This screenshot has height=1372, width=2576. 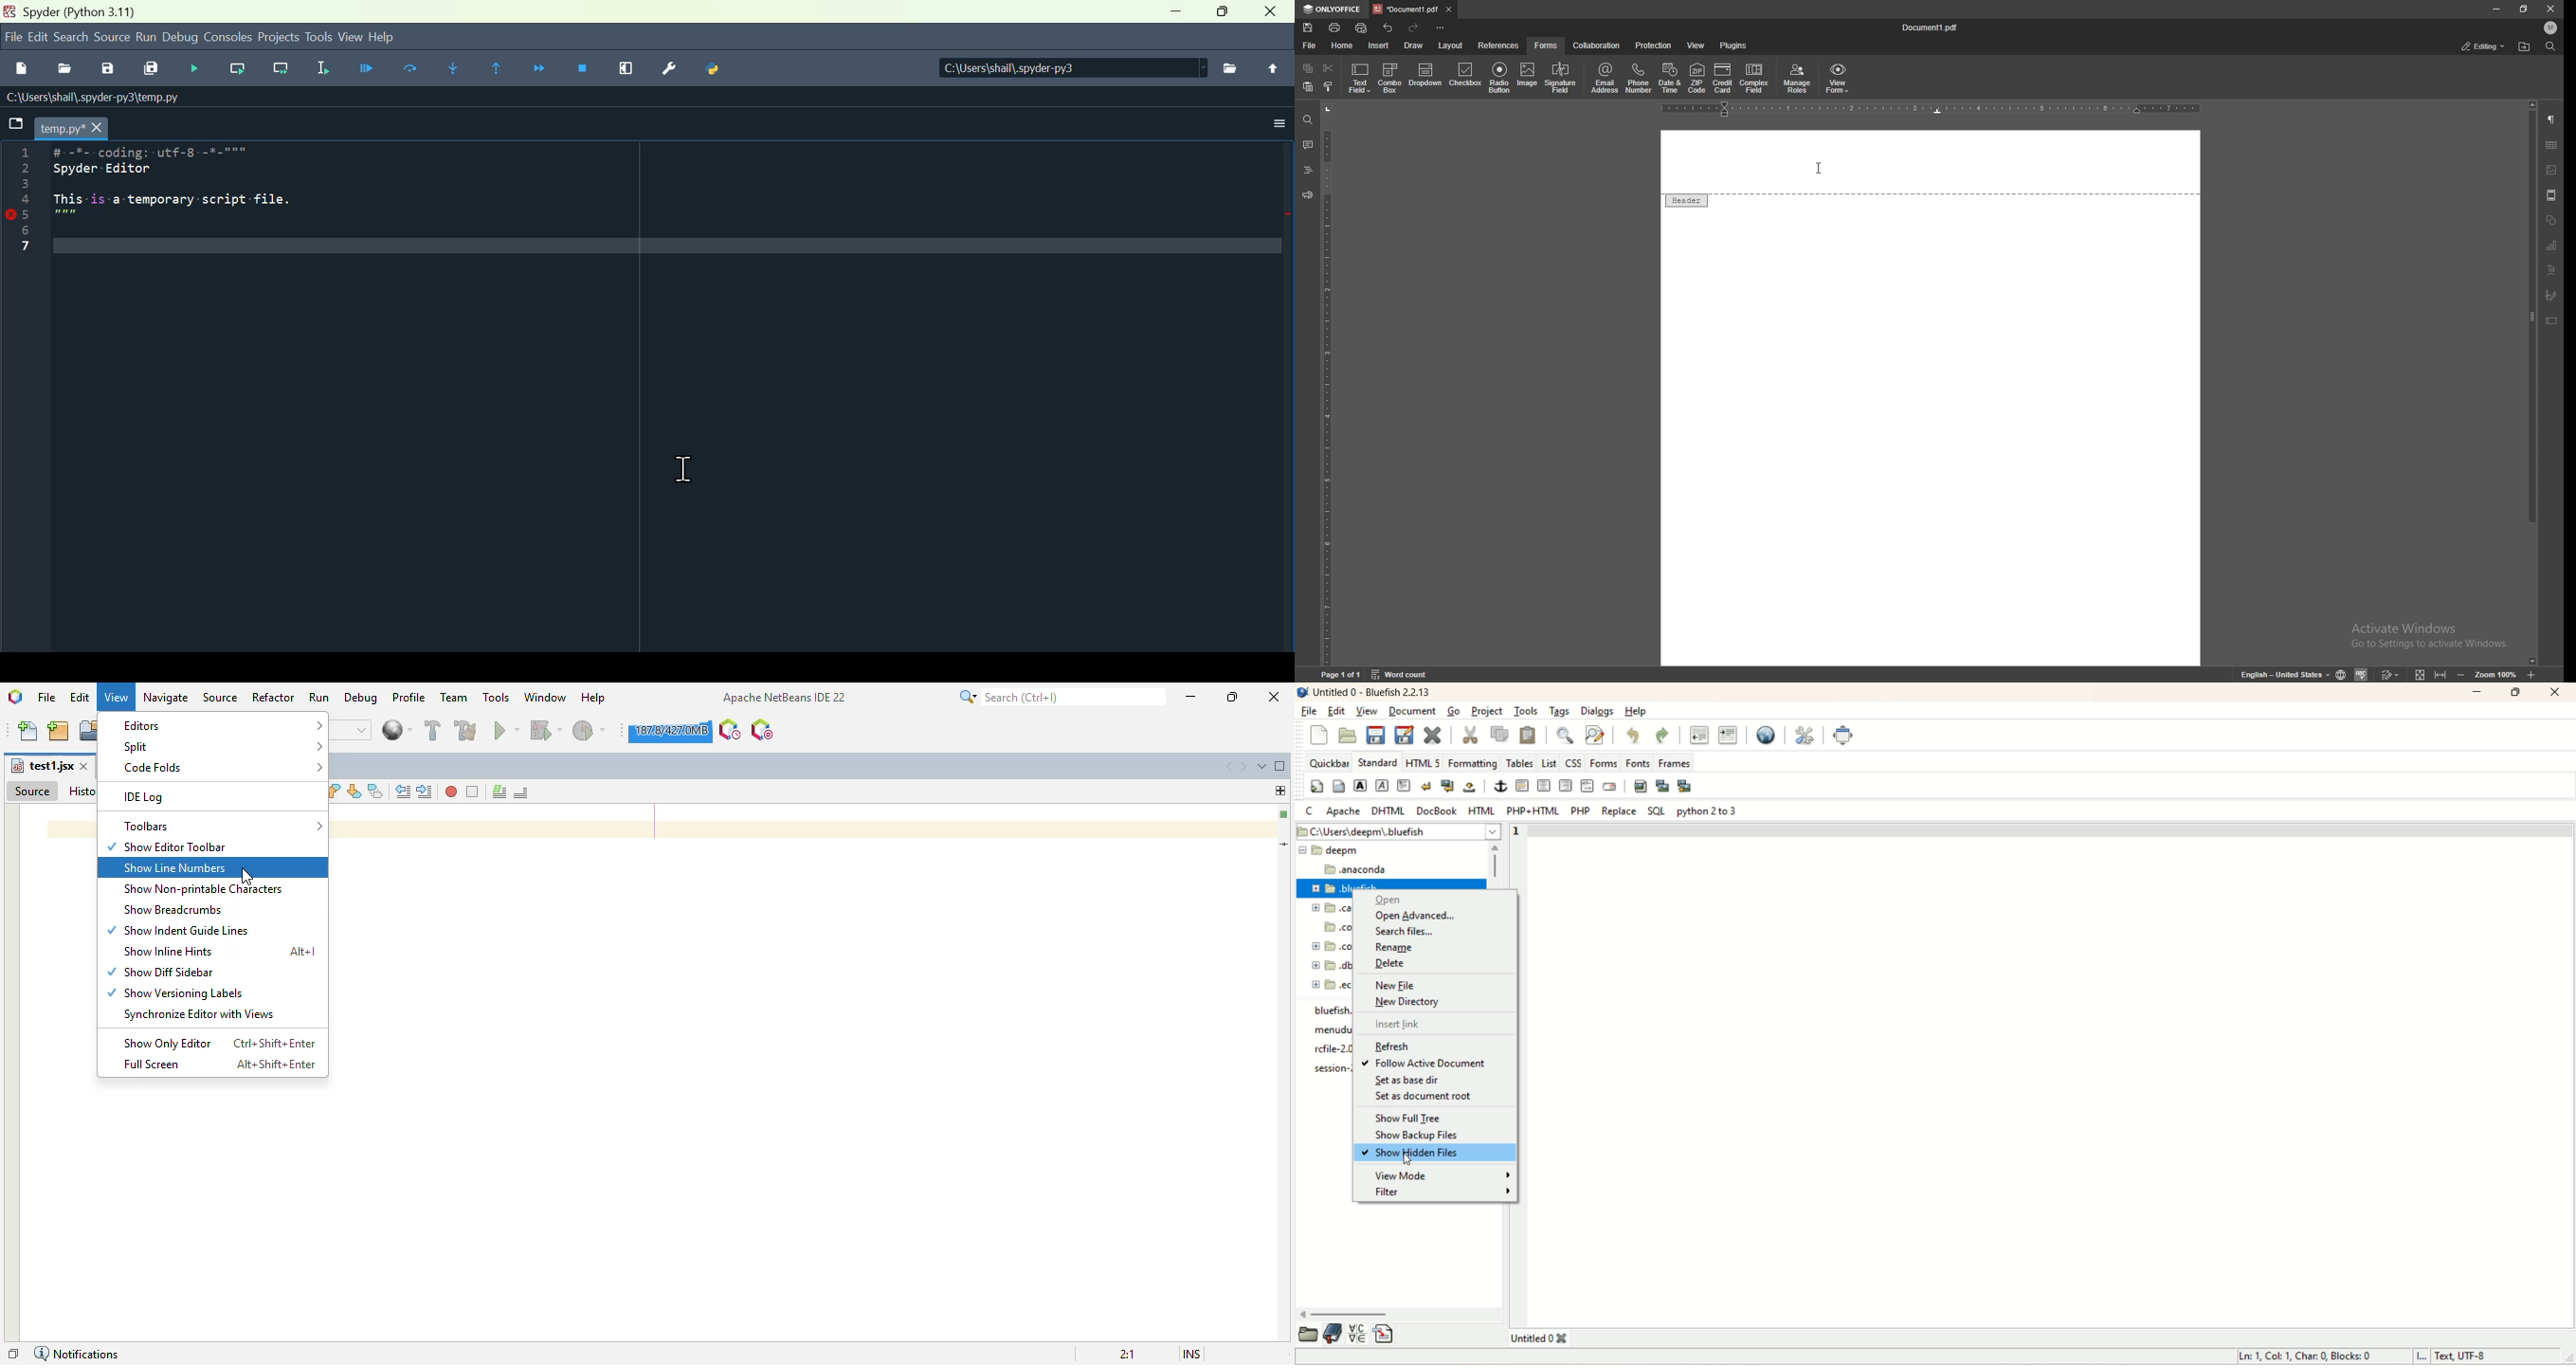 I want to click on edit preferences, so click(x=1809, y=736).